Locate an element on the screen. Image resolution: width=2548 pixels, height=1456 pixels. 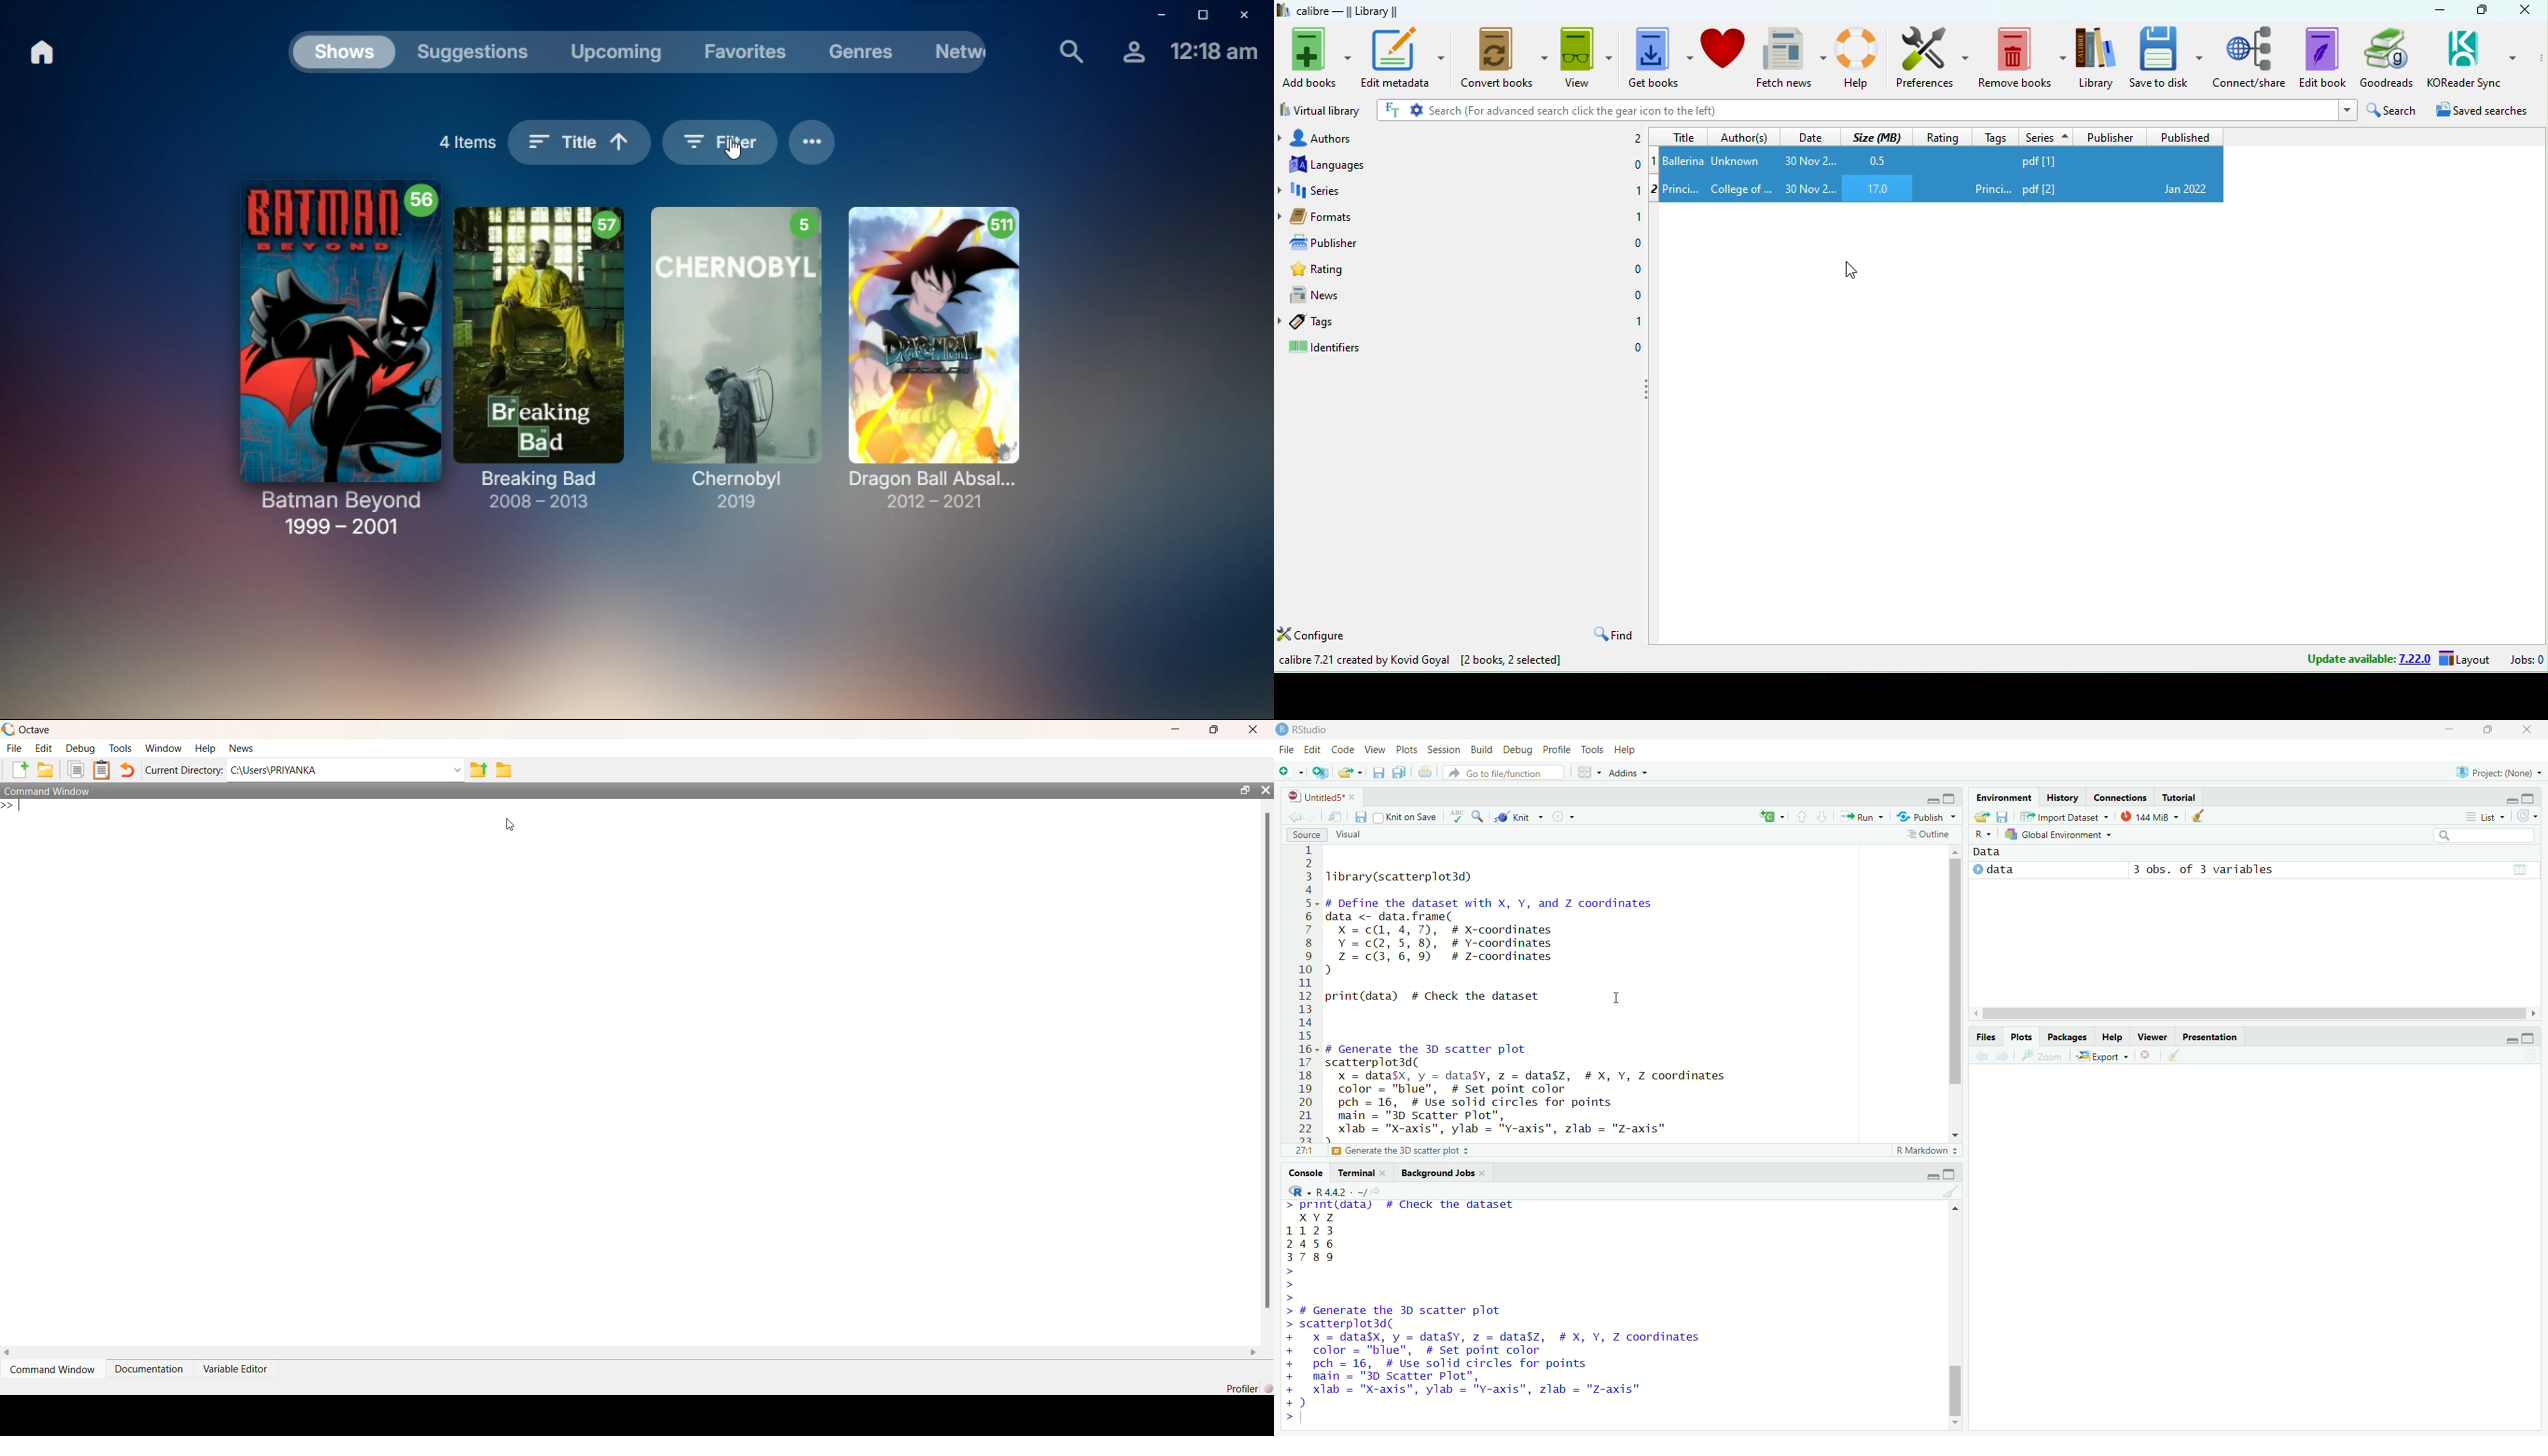
Project: (None) is located at coordinates (2499, 772).